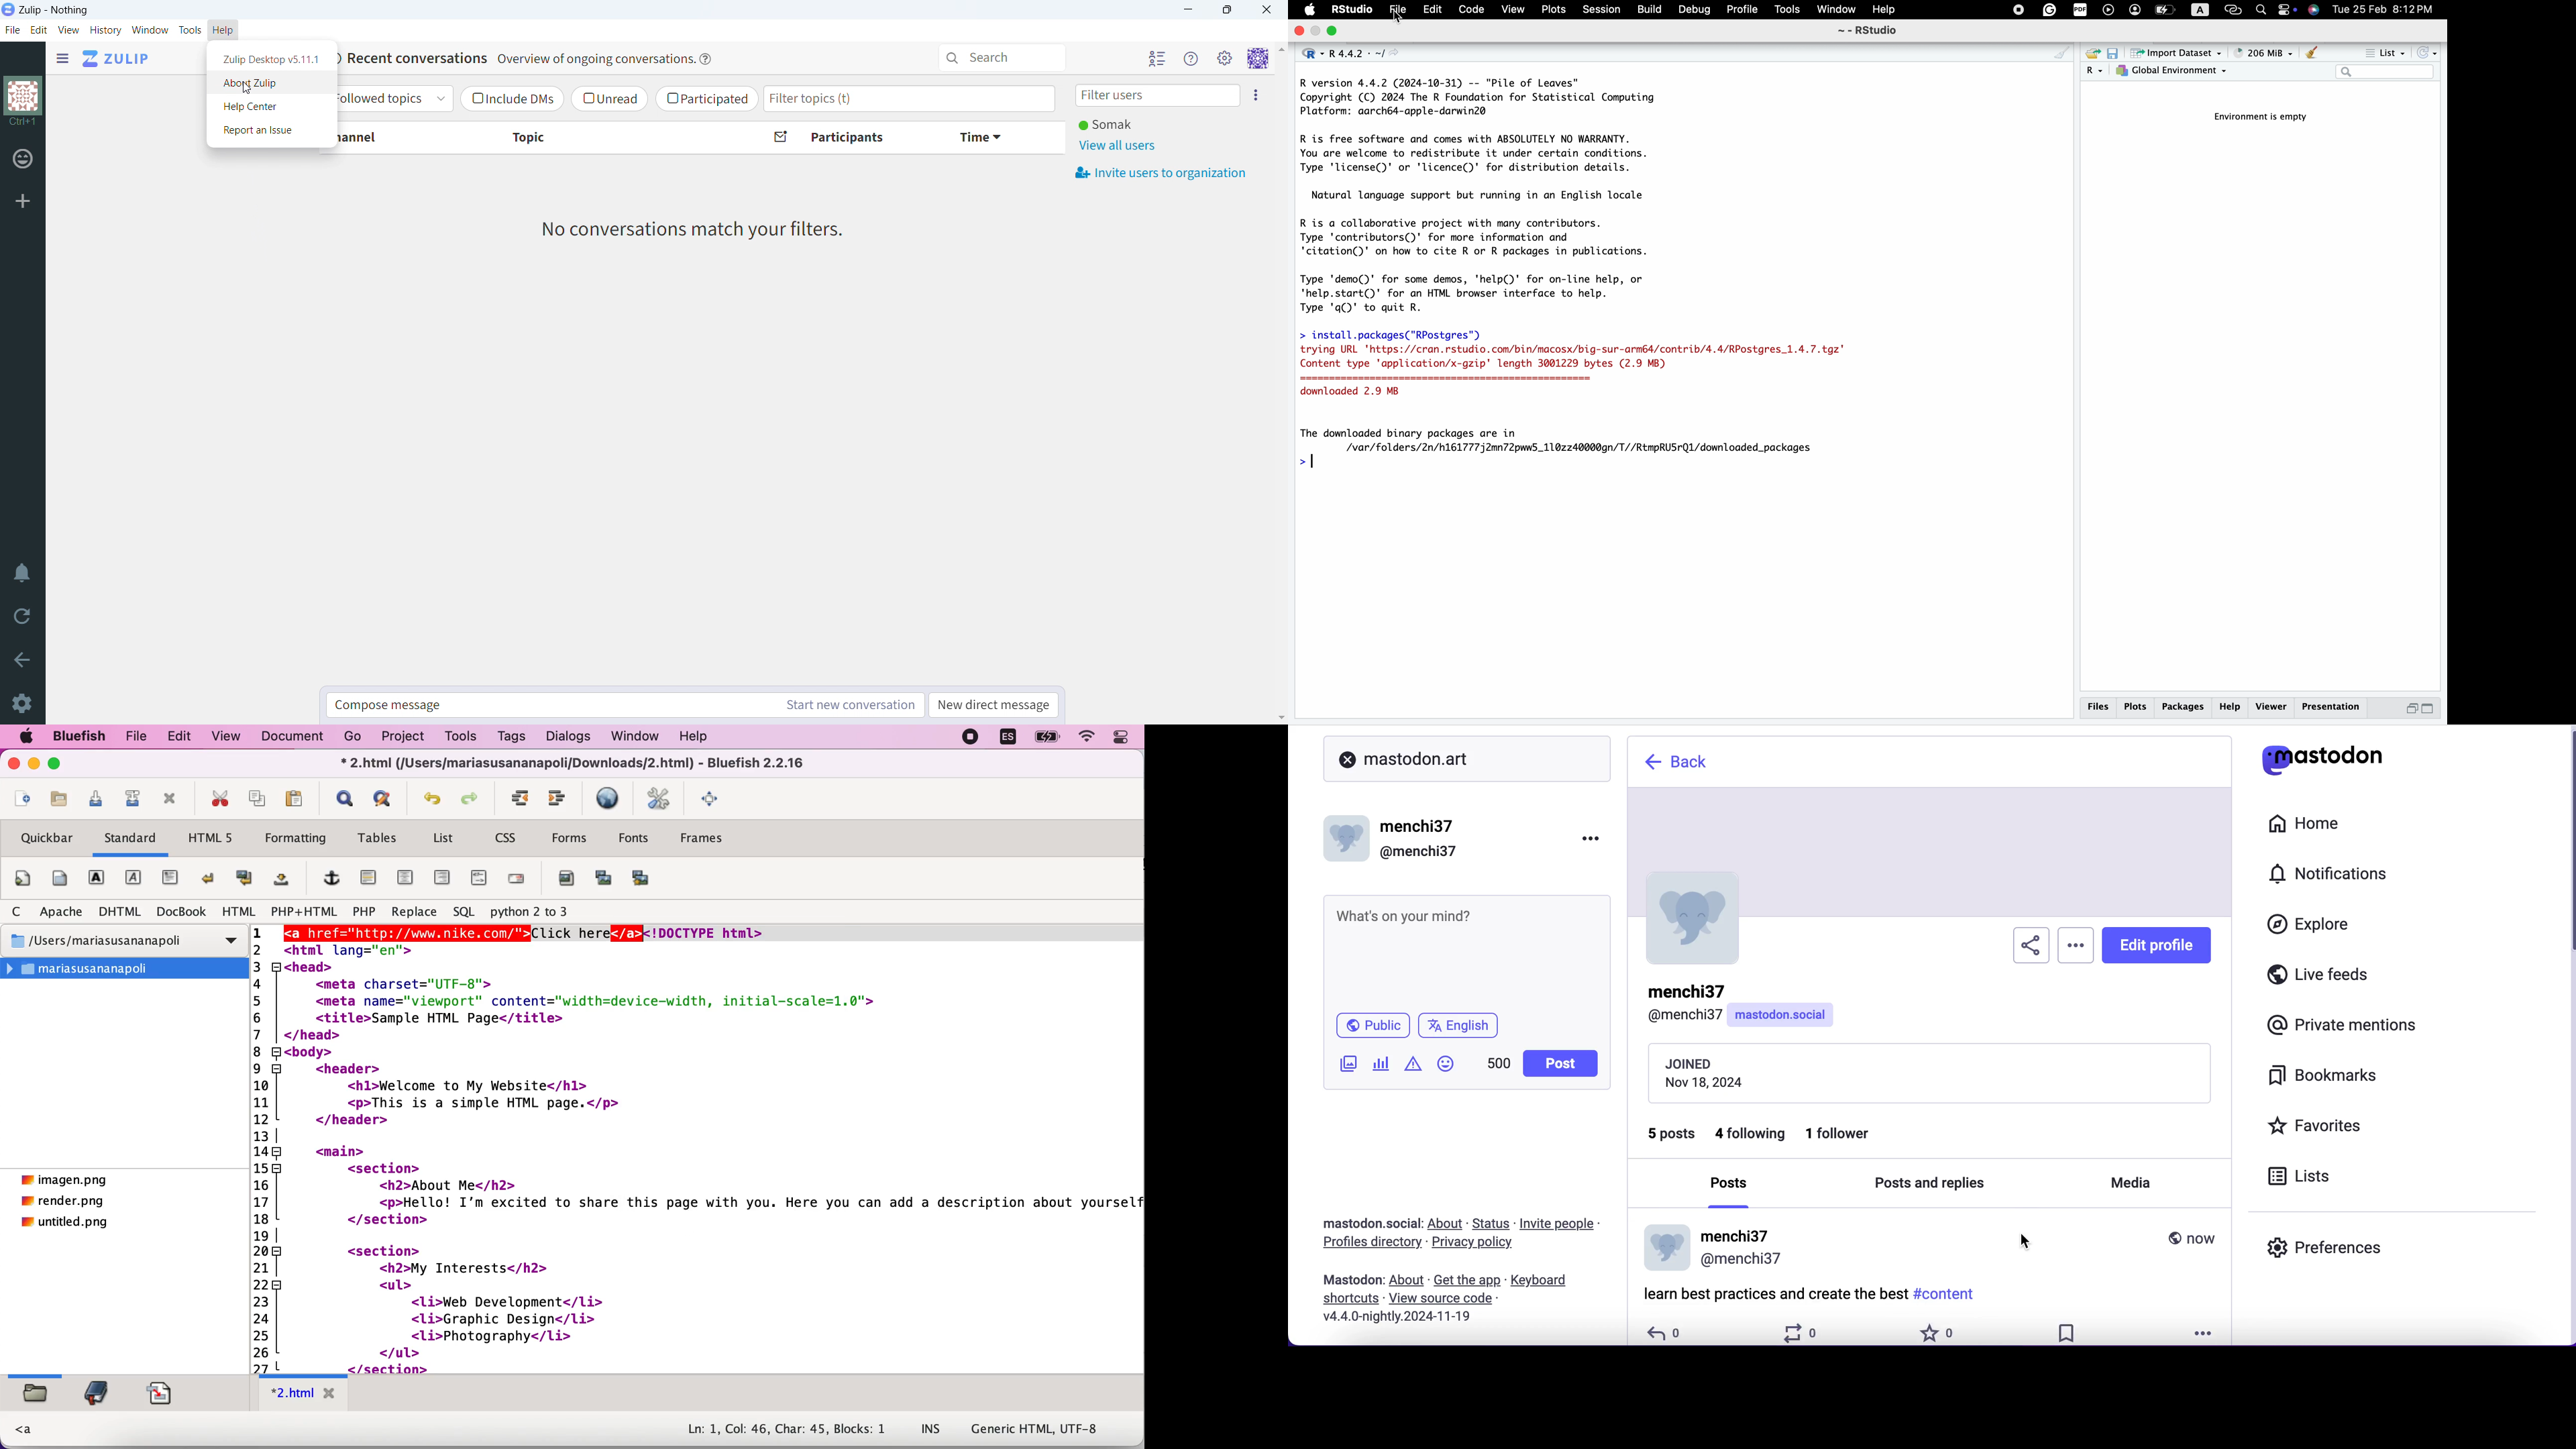 This screenshot has height=1456, width=2576. What do you see at coordinates (608, 99) in the screenshot?
I see `unread` at bounding box center [608, 99].